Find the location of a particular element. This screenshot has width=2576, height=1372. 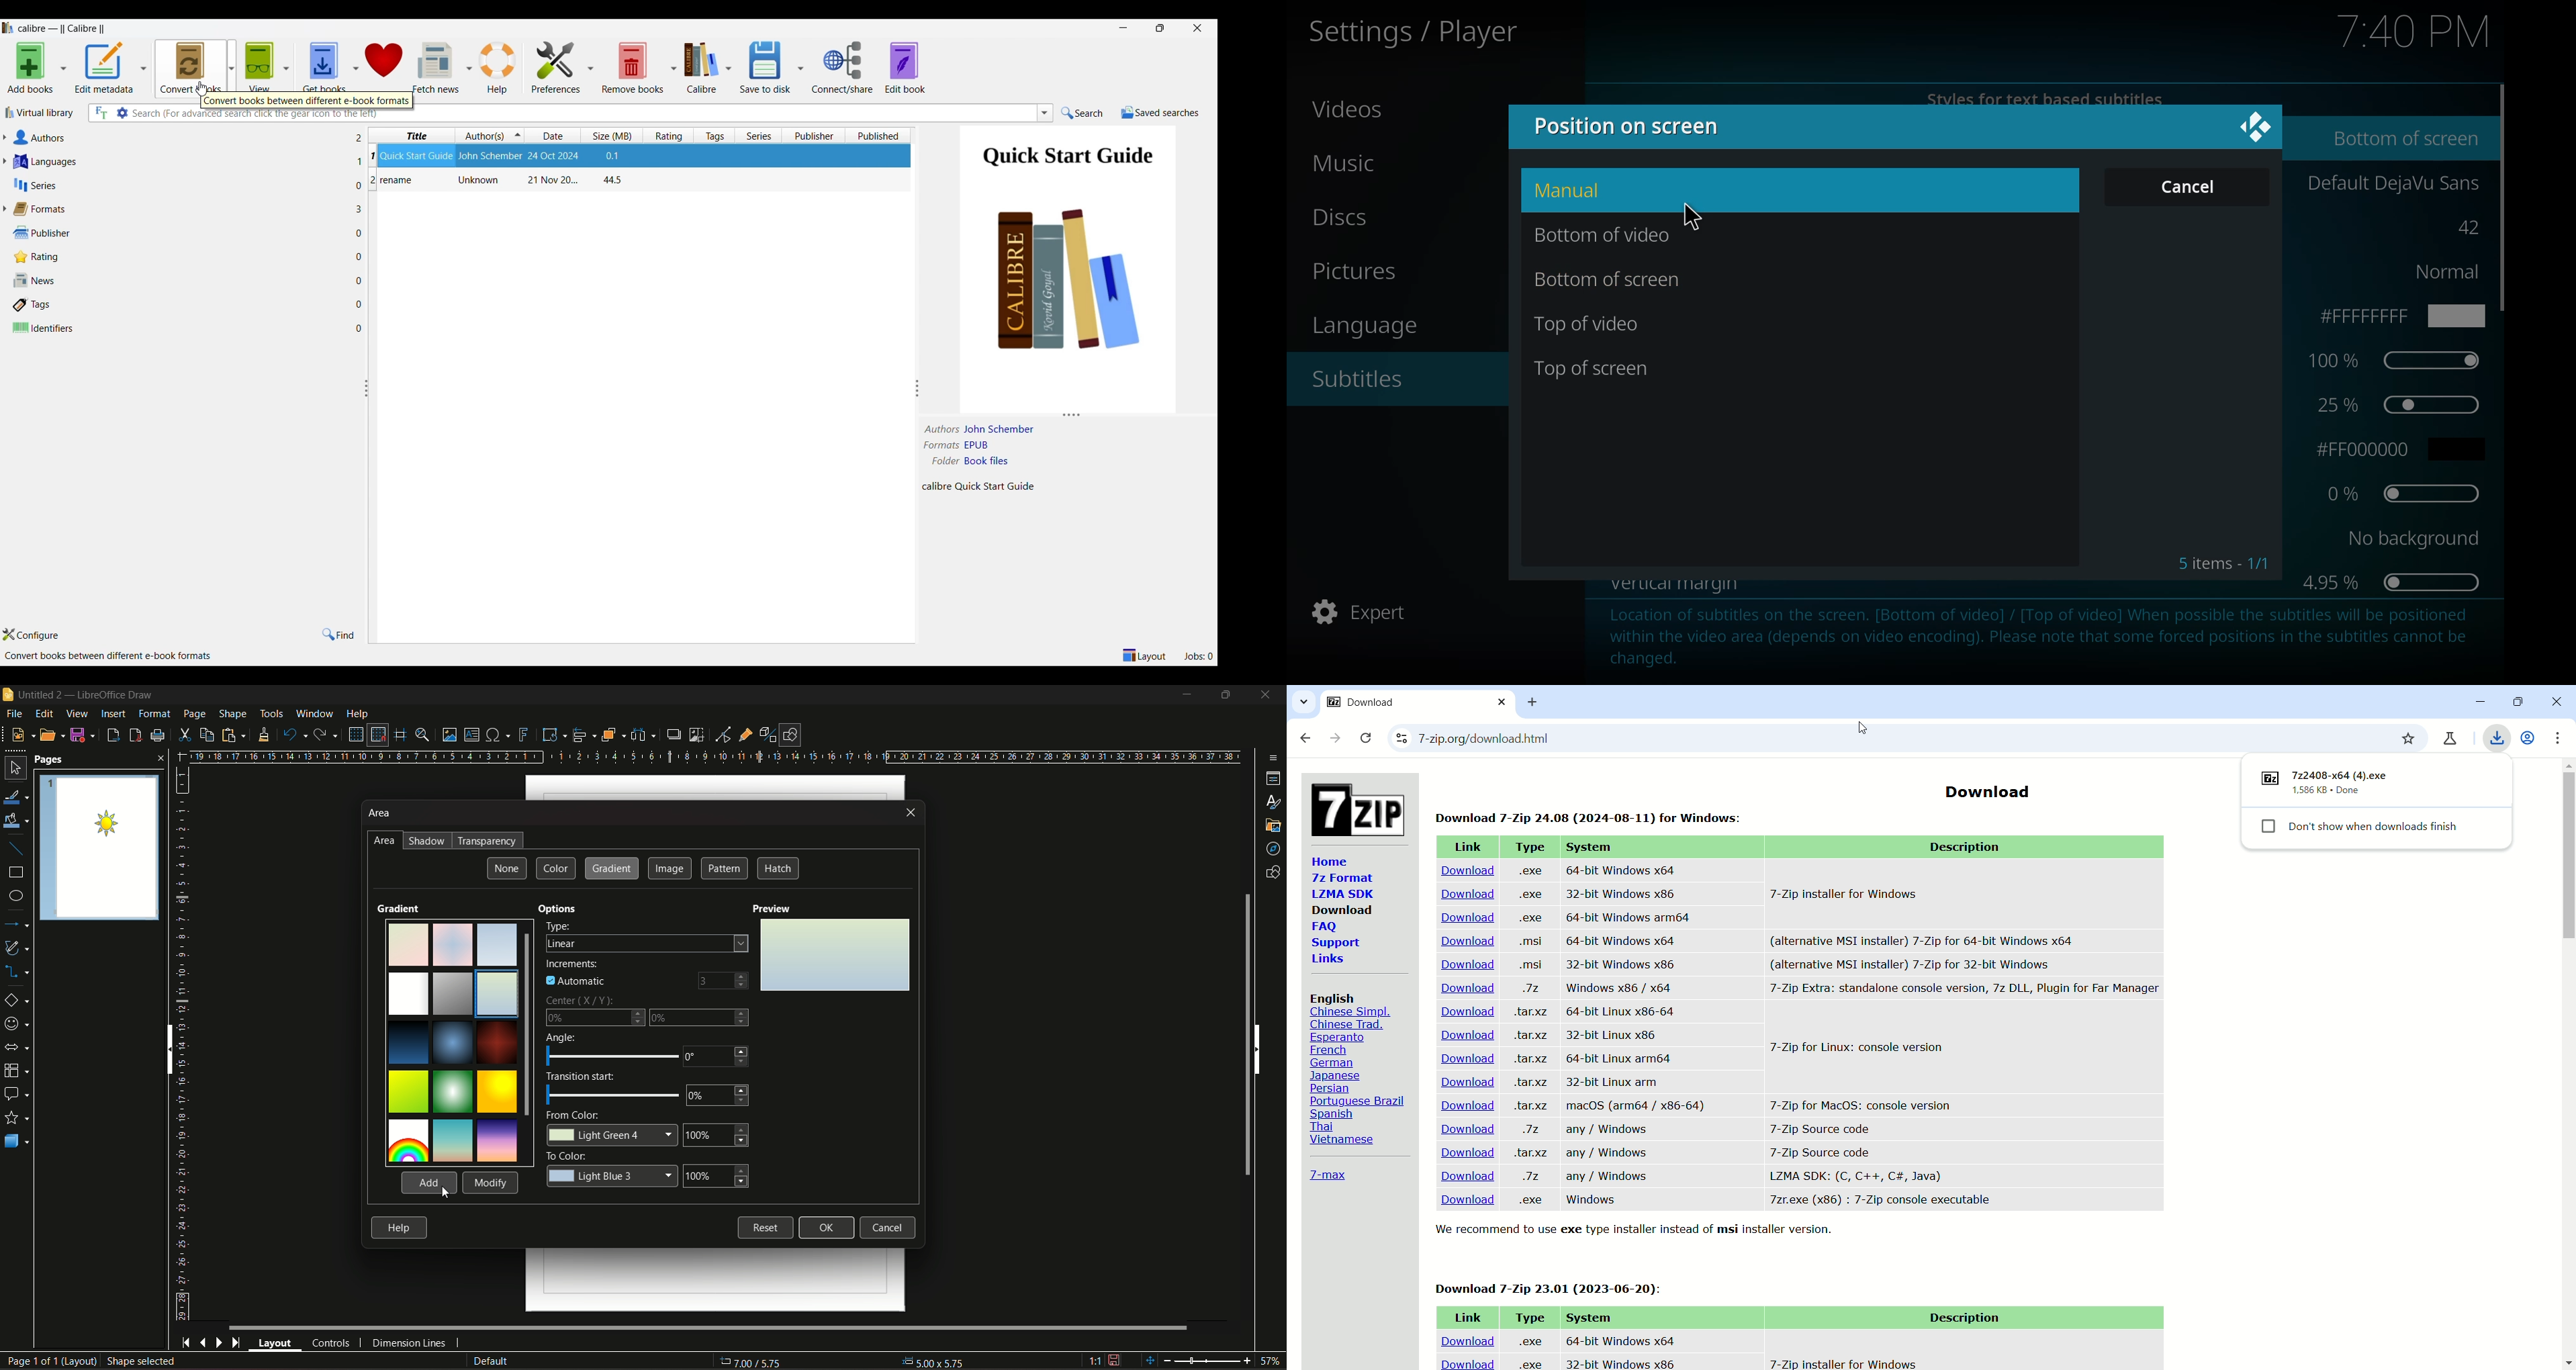

ffff is located at coordinates (2394, 316).